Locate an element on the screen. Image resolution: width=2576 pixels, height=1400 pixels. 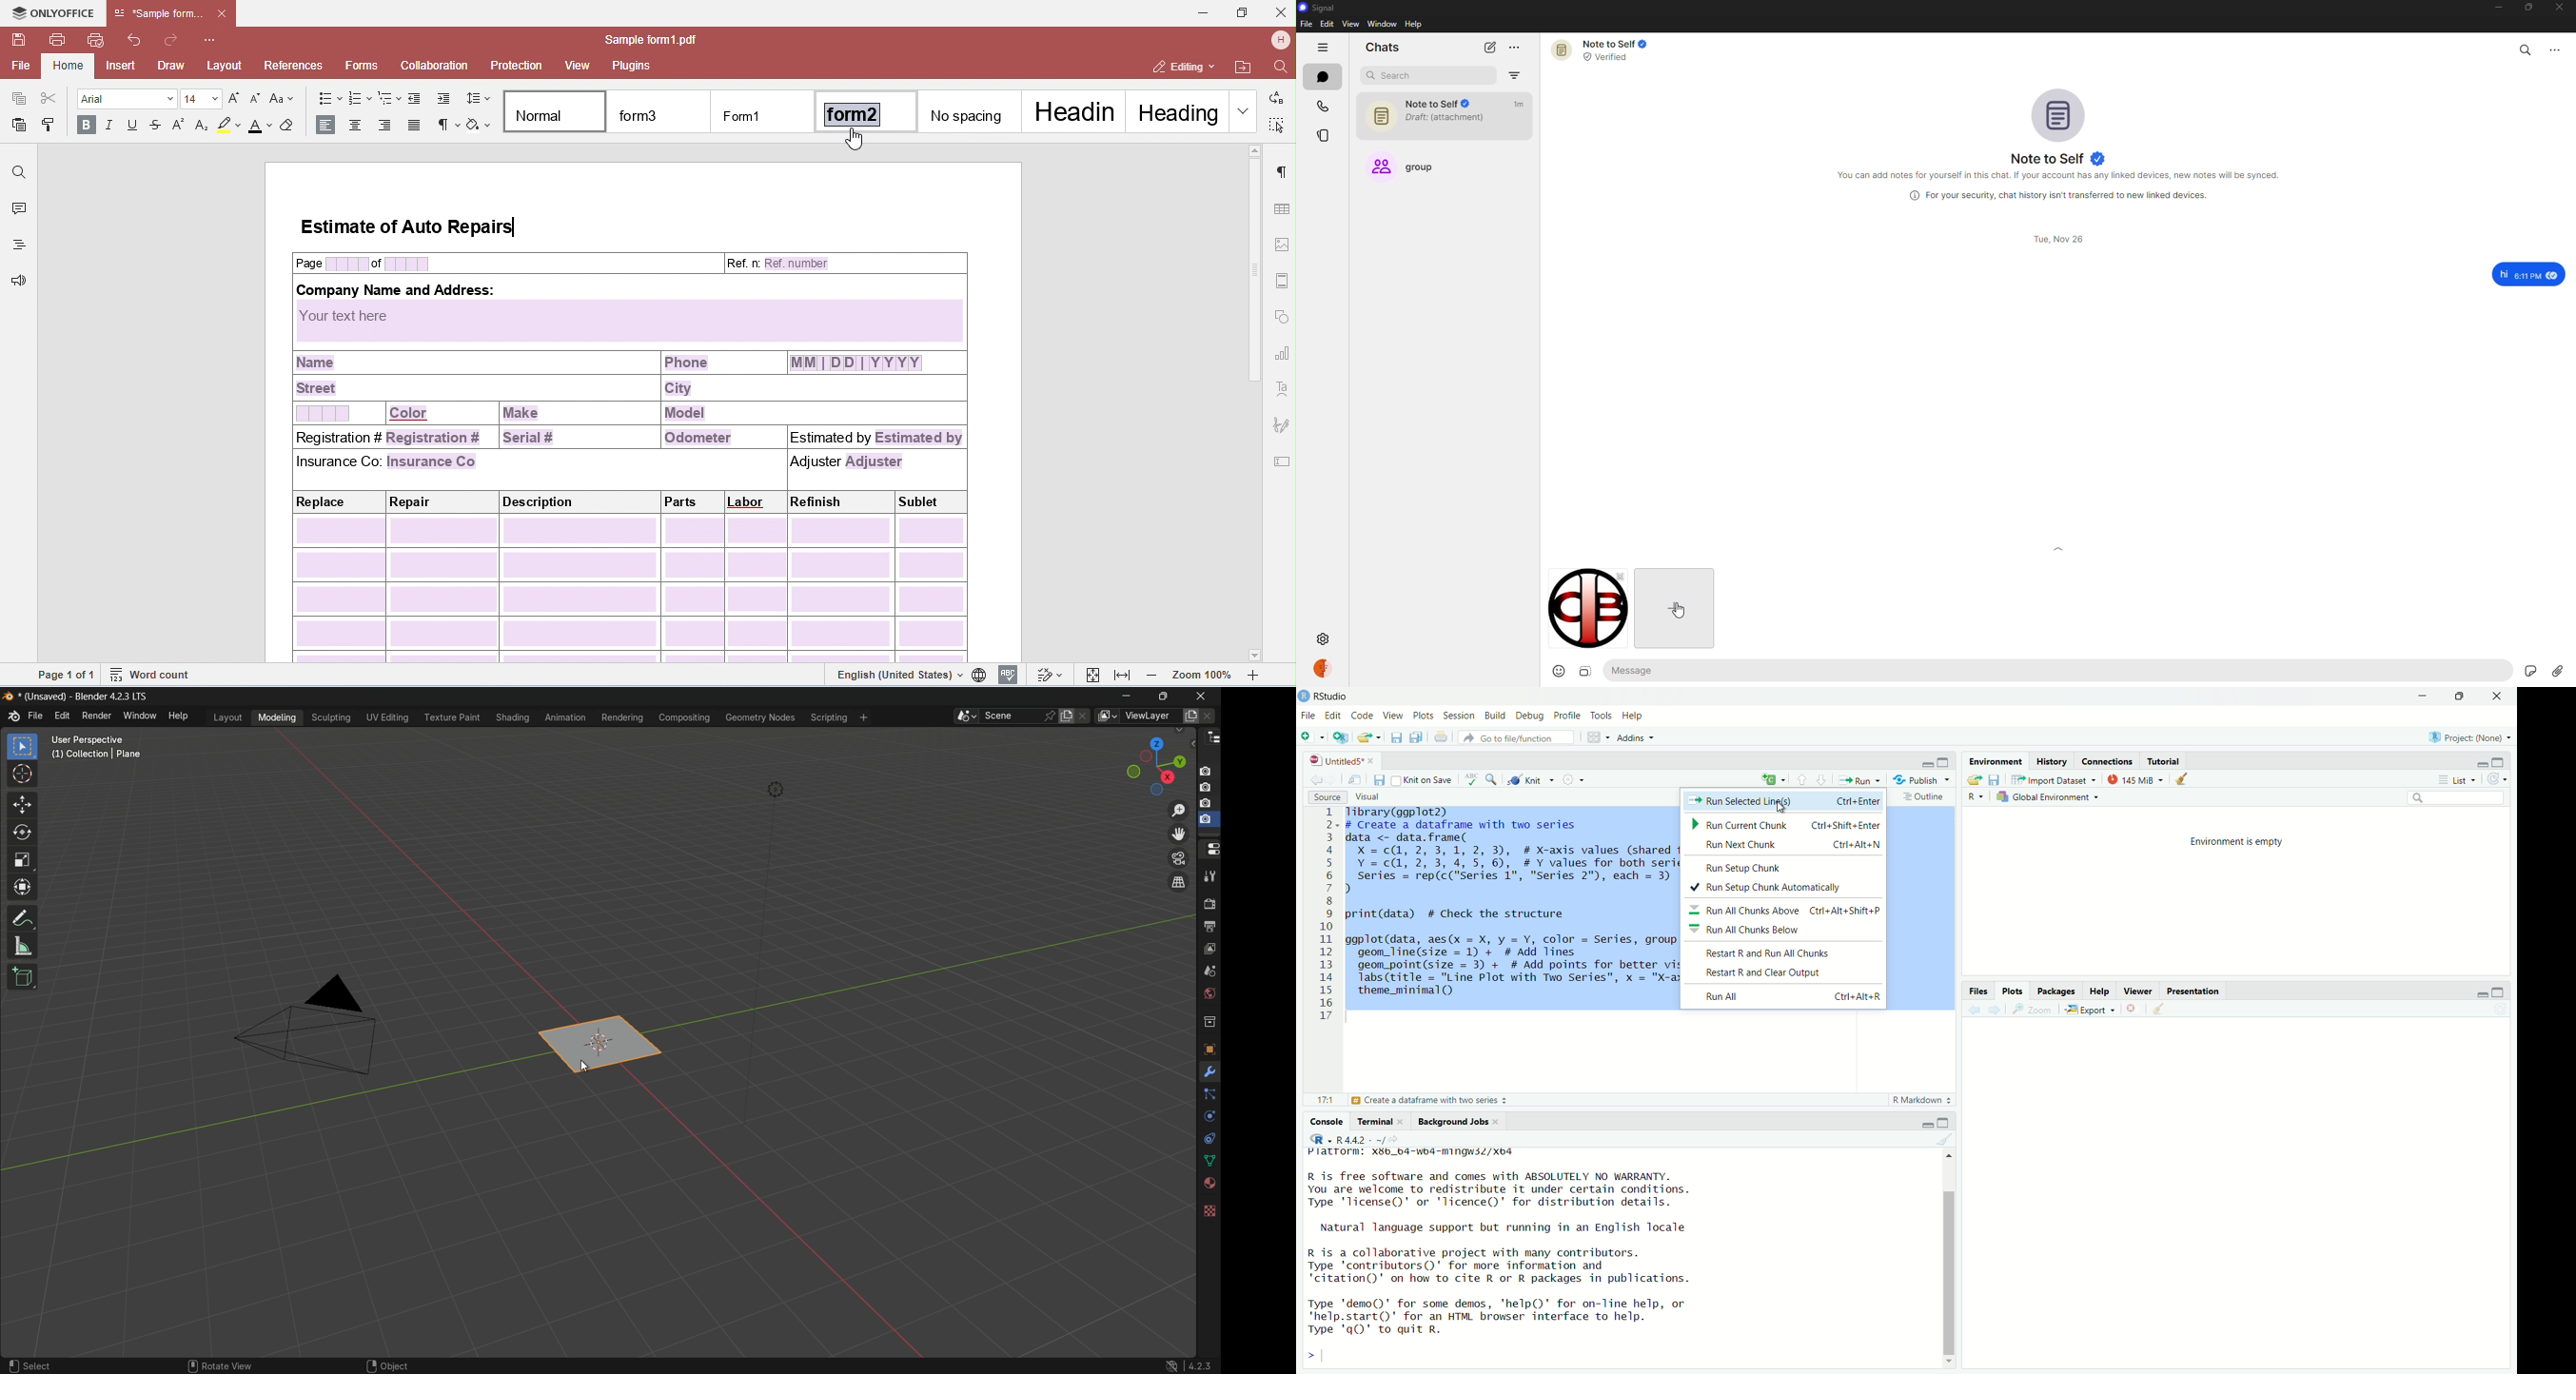
Find/Replace is located at coordinates (1491, 781).